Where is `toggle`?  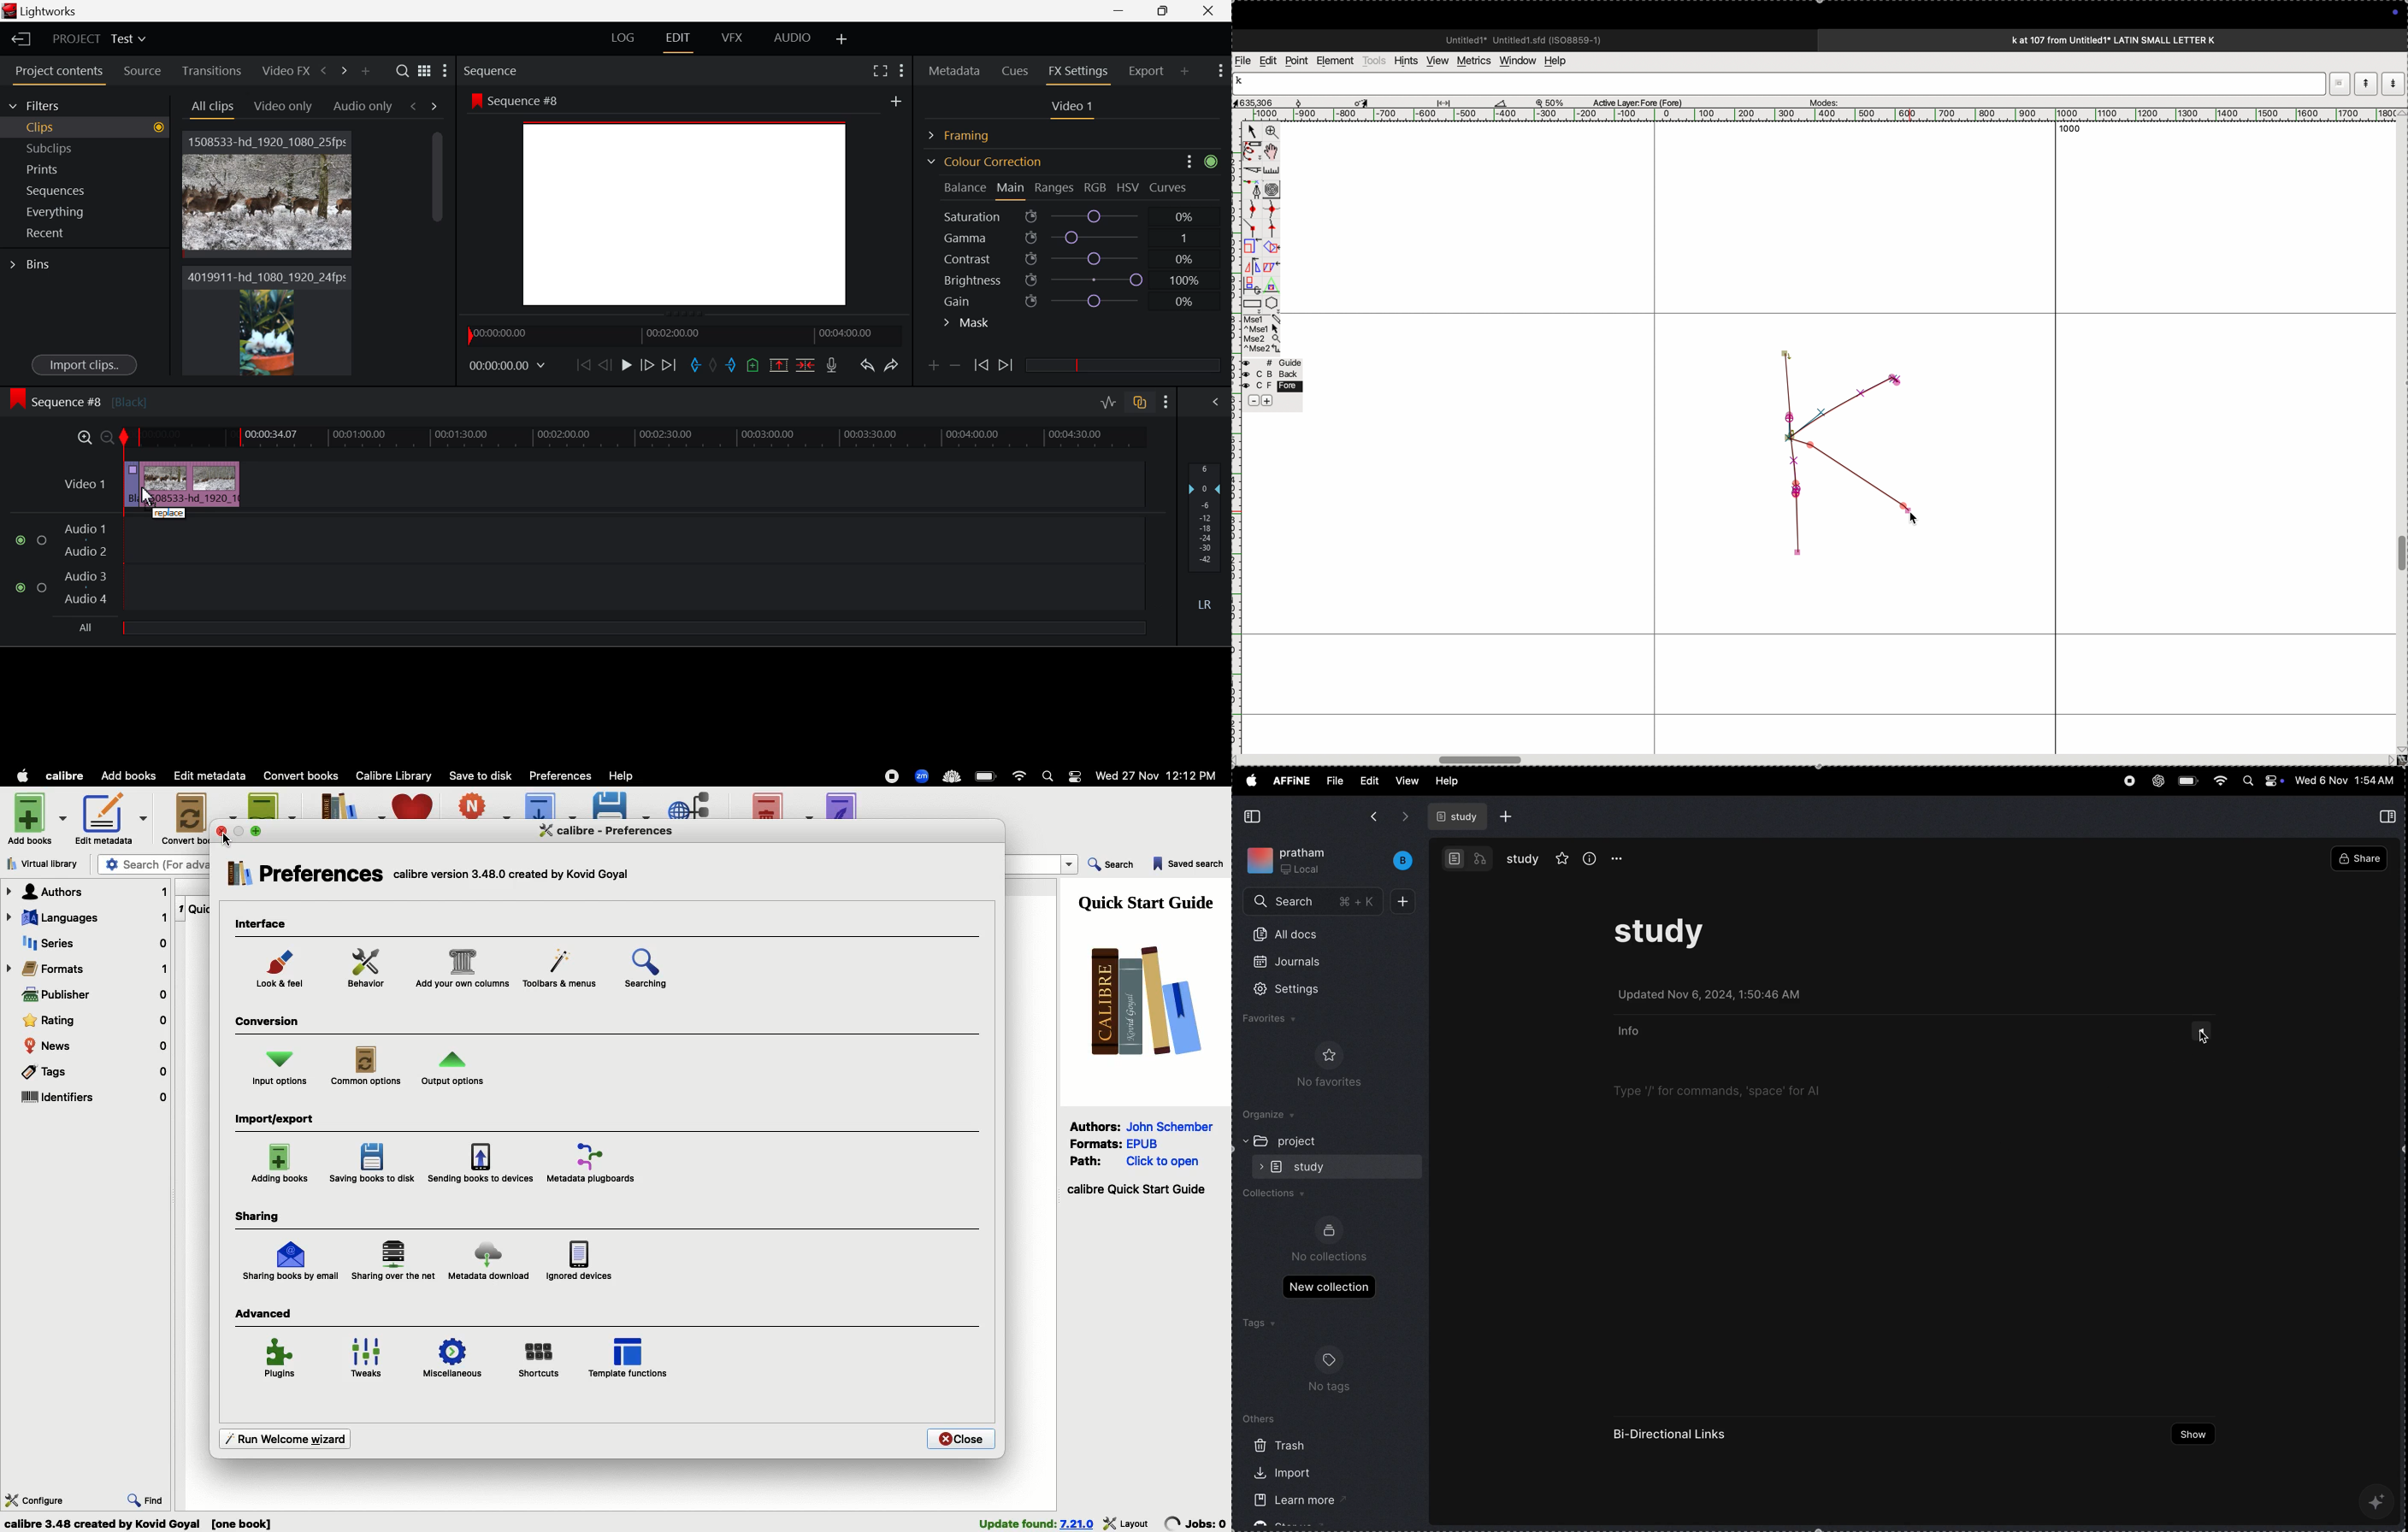
toggle is located at coordinates (2401, 554).